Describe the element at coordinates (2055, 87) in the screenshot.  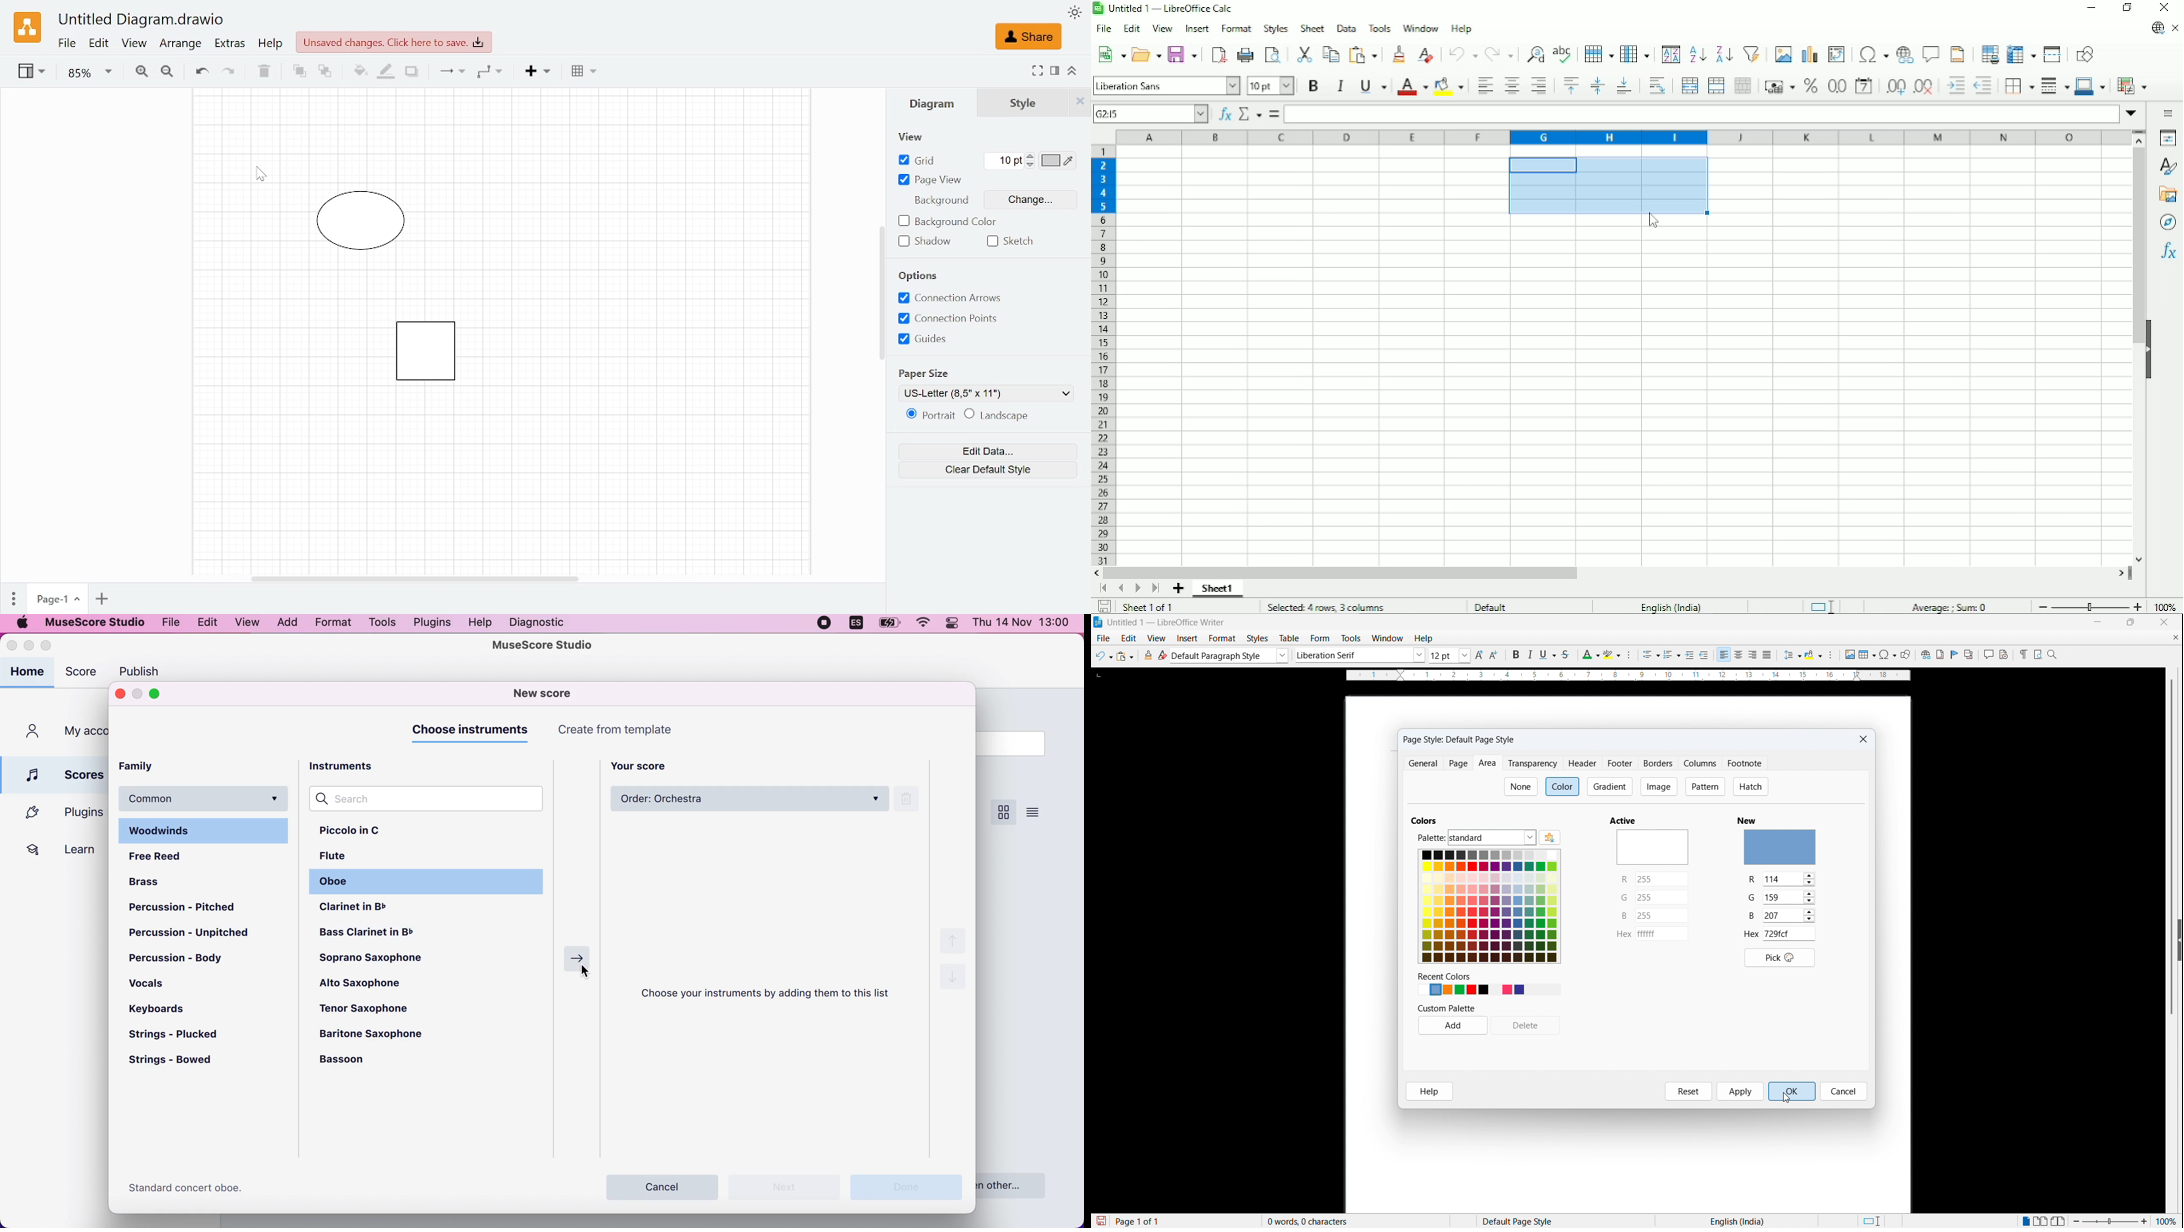
I see `Border style` at that location.